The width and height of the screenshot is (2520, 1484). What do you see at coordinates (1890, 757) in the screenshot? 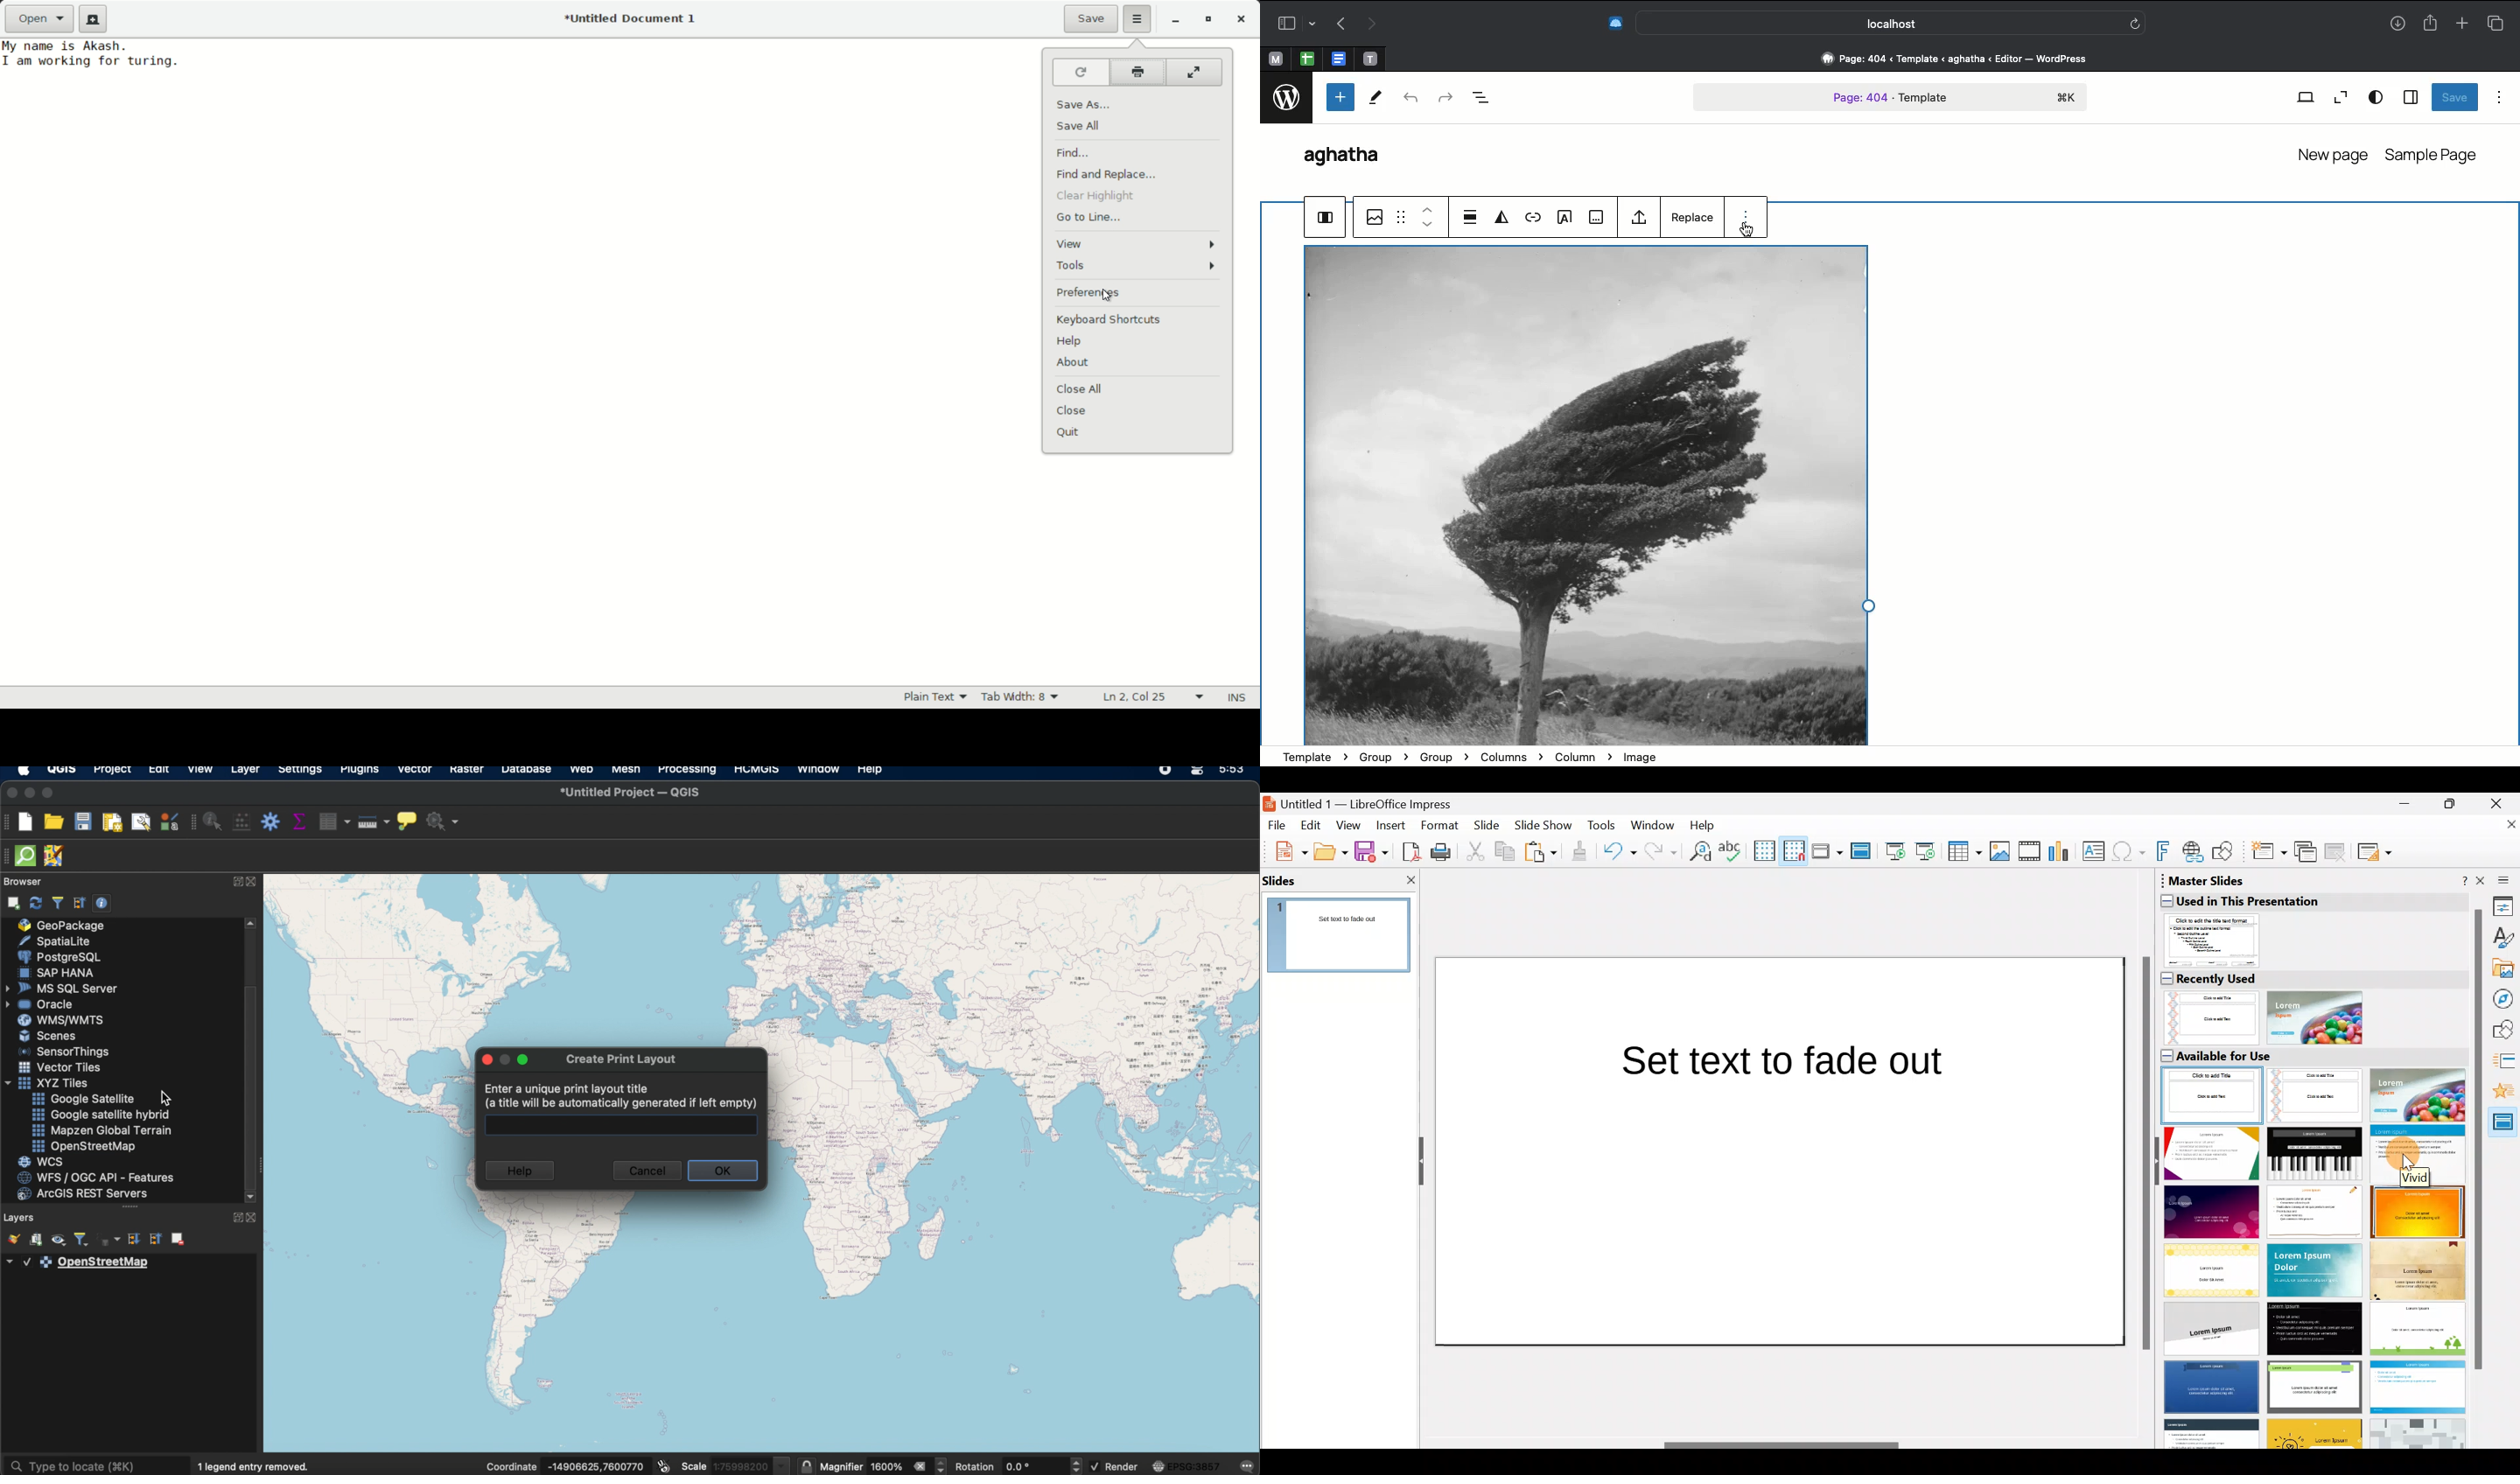
I see `Address` at bounding box center [1890, 757].